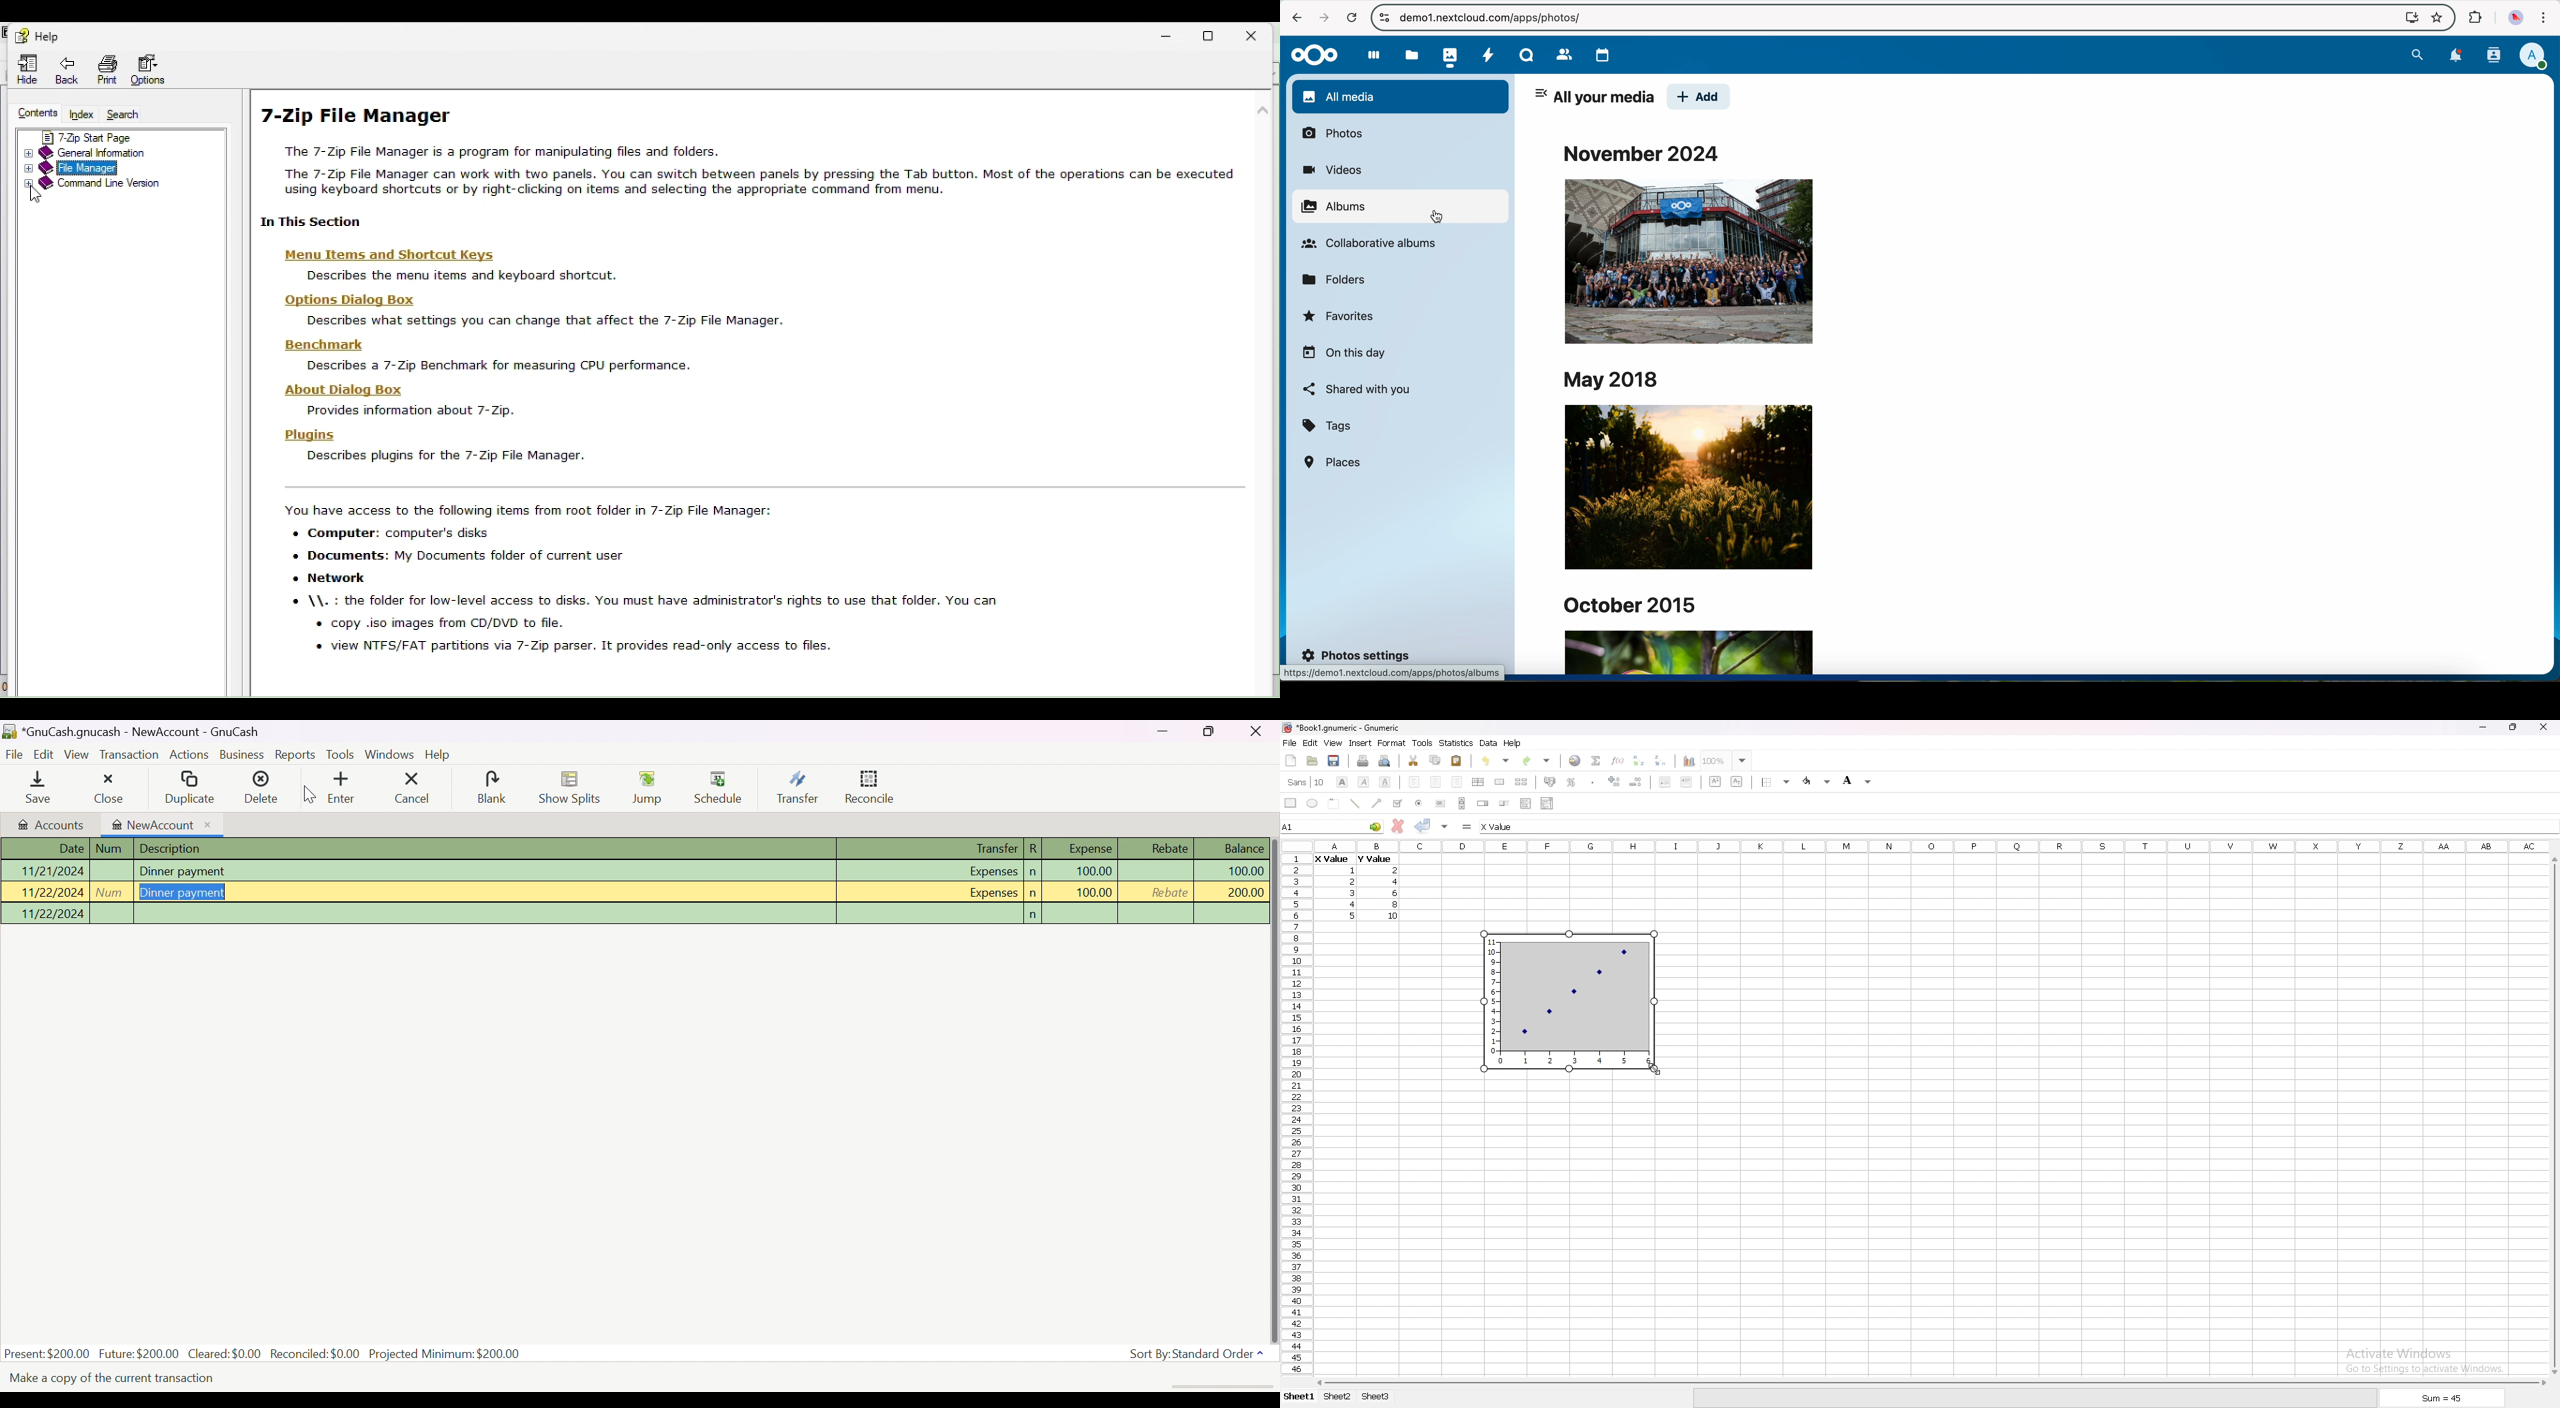 The width and height of the screenshot is (2576, 1428). I want to click on spin button, so click(1483, 803).